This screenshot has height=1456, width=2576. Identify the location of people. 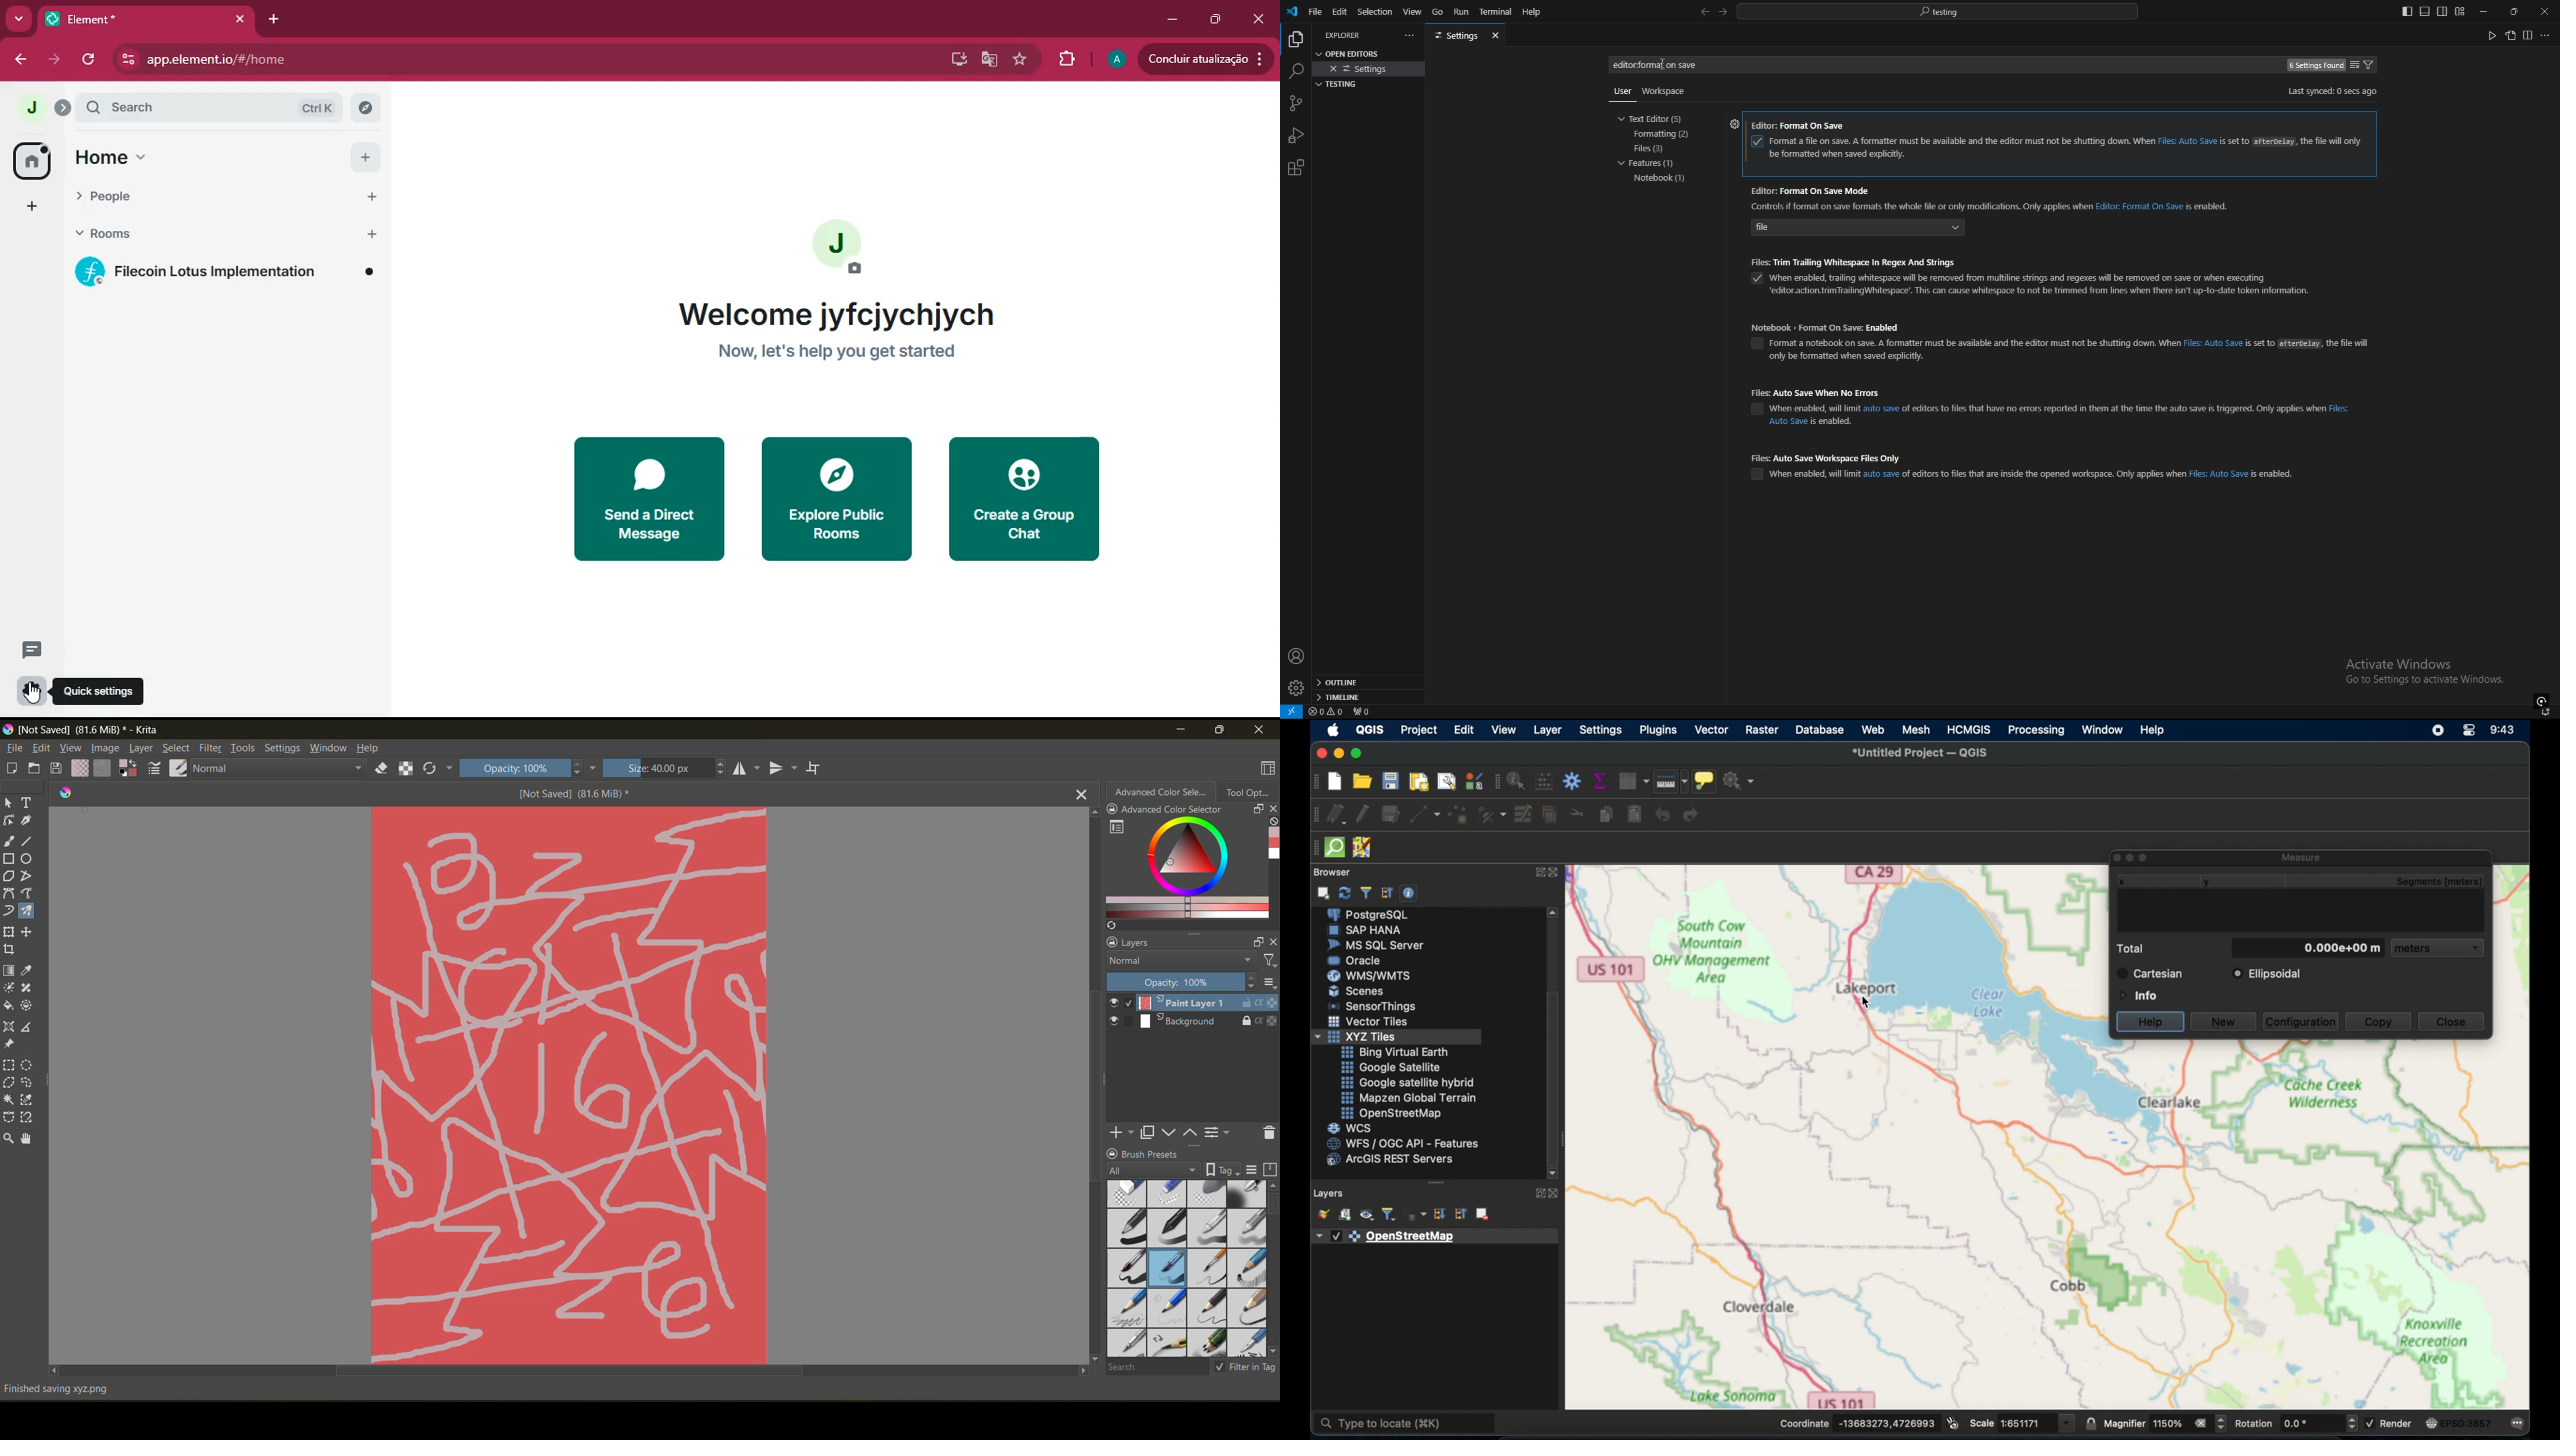
(179, 198).